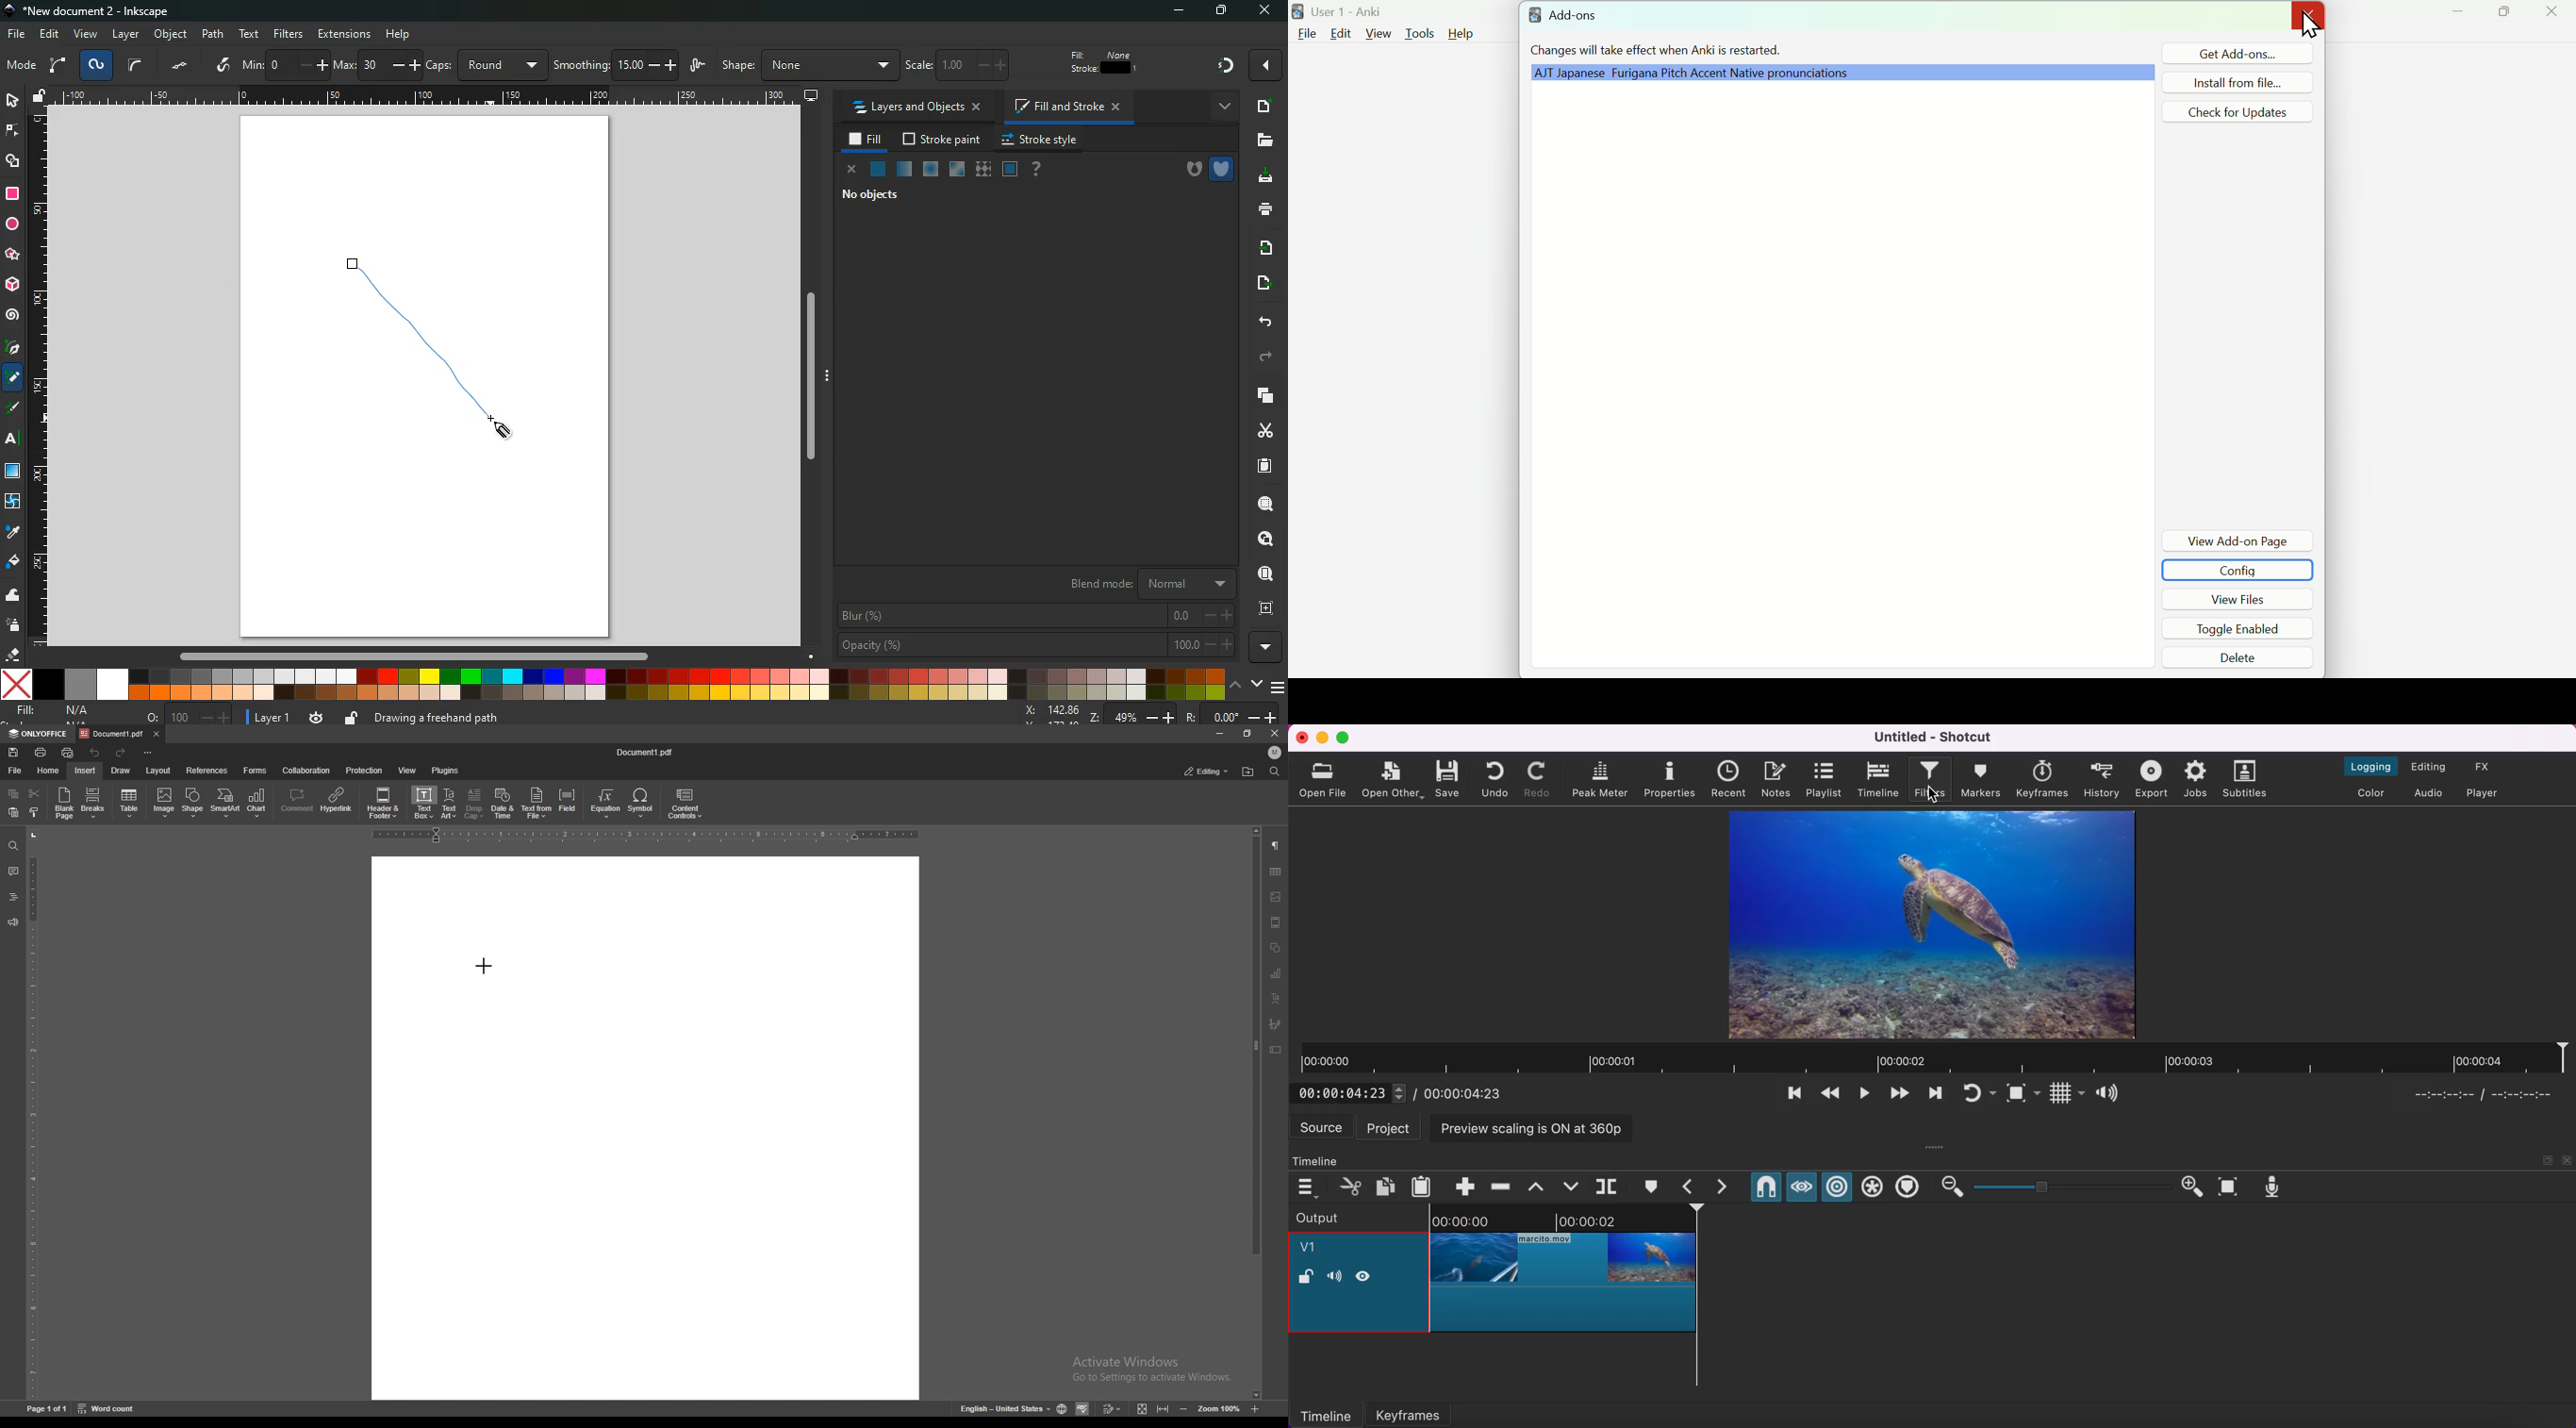  What do you see at coordinates (1325, 779) in the screenshot?
I see `open file` at bounding box center [1325, 779].